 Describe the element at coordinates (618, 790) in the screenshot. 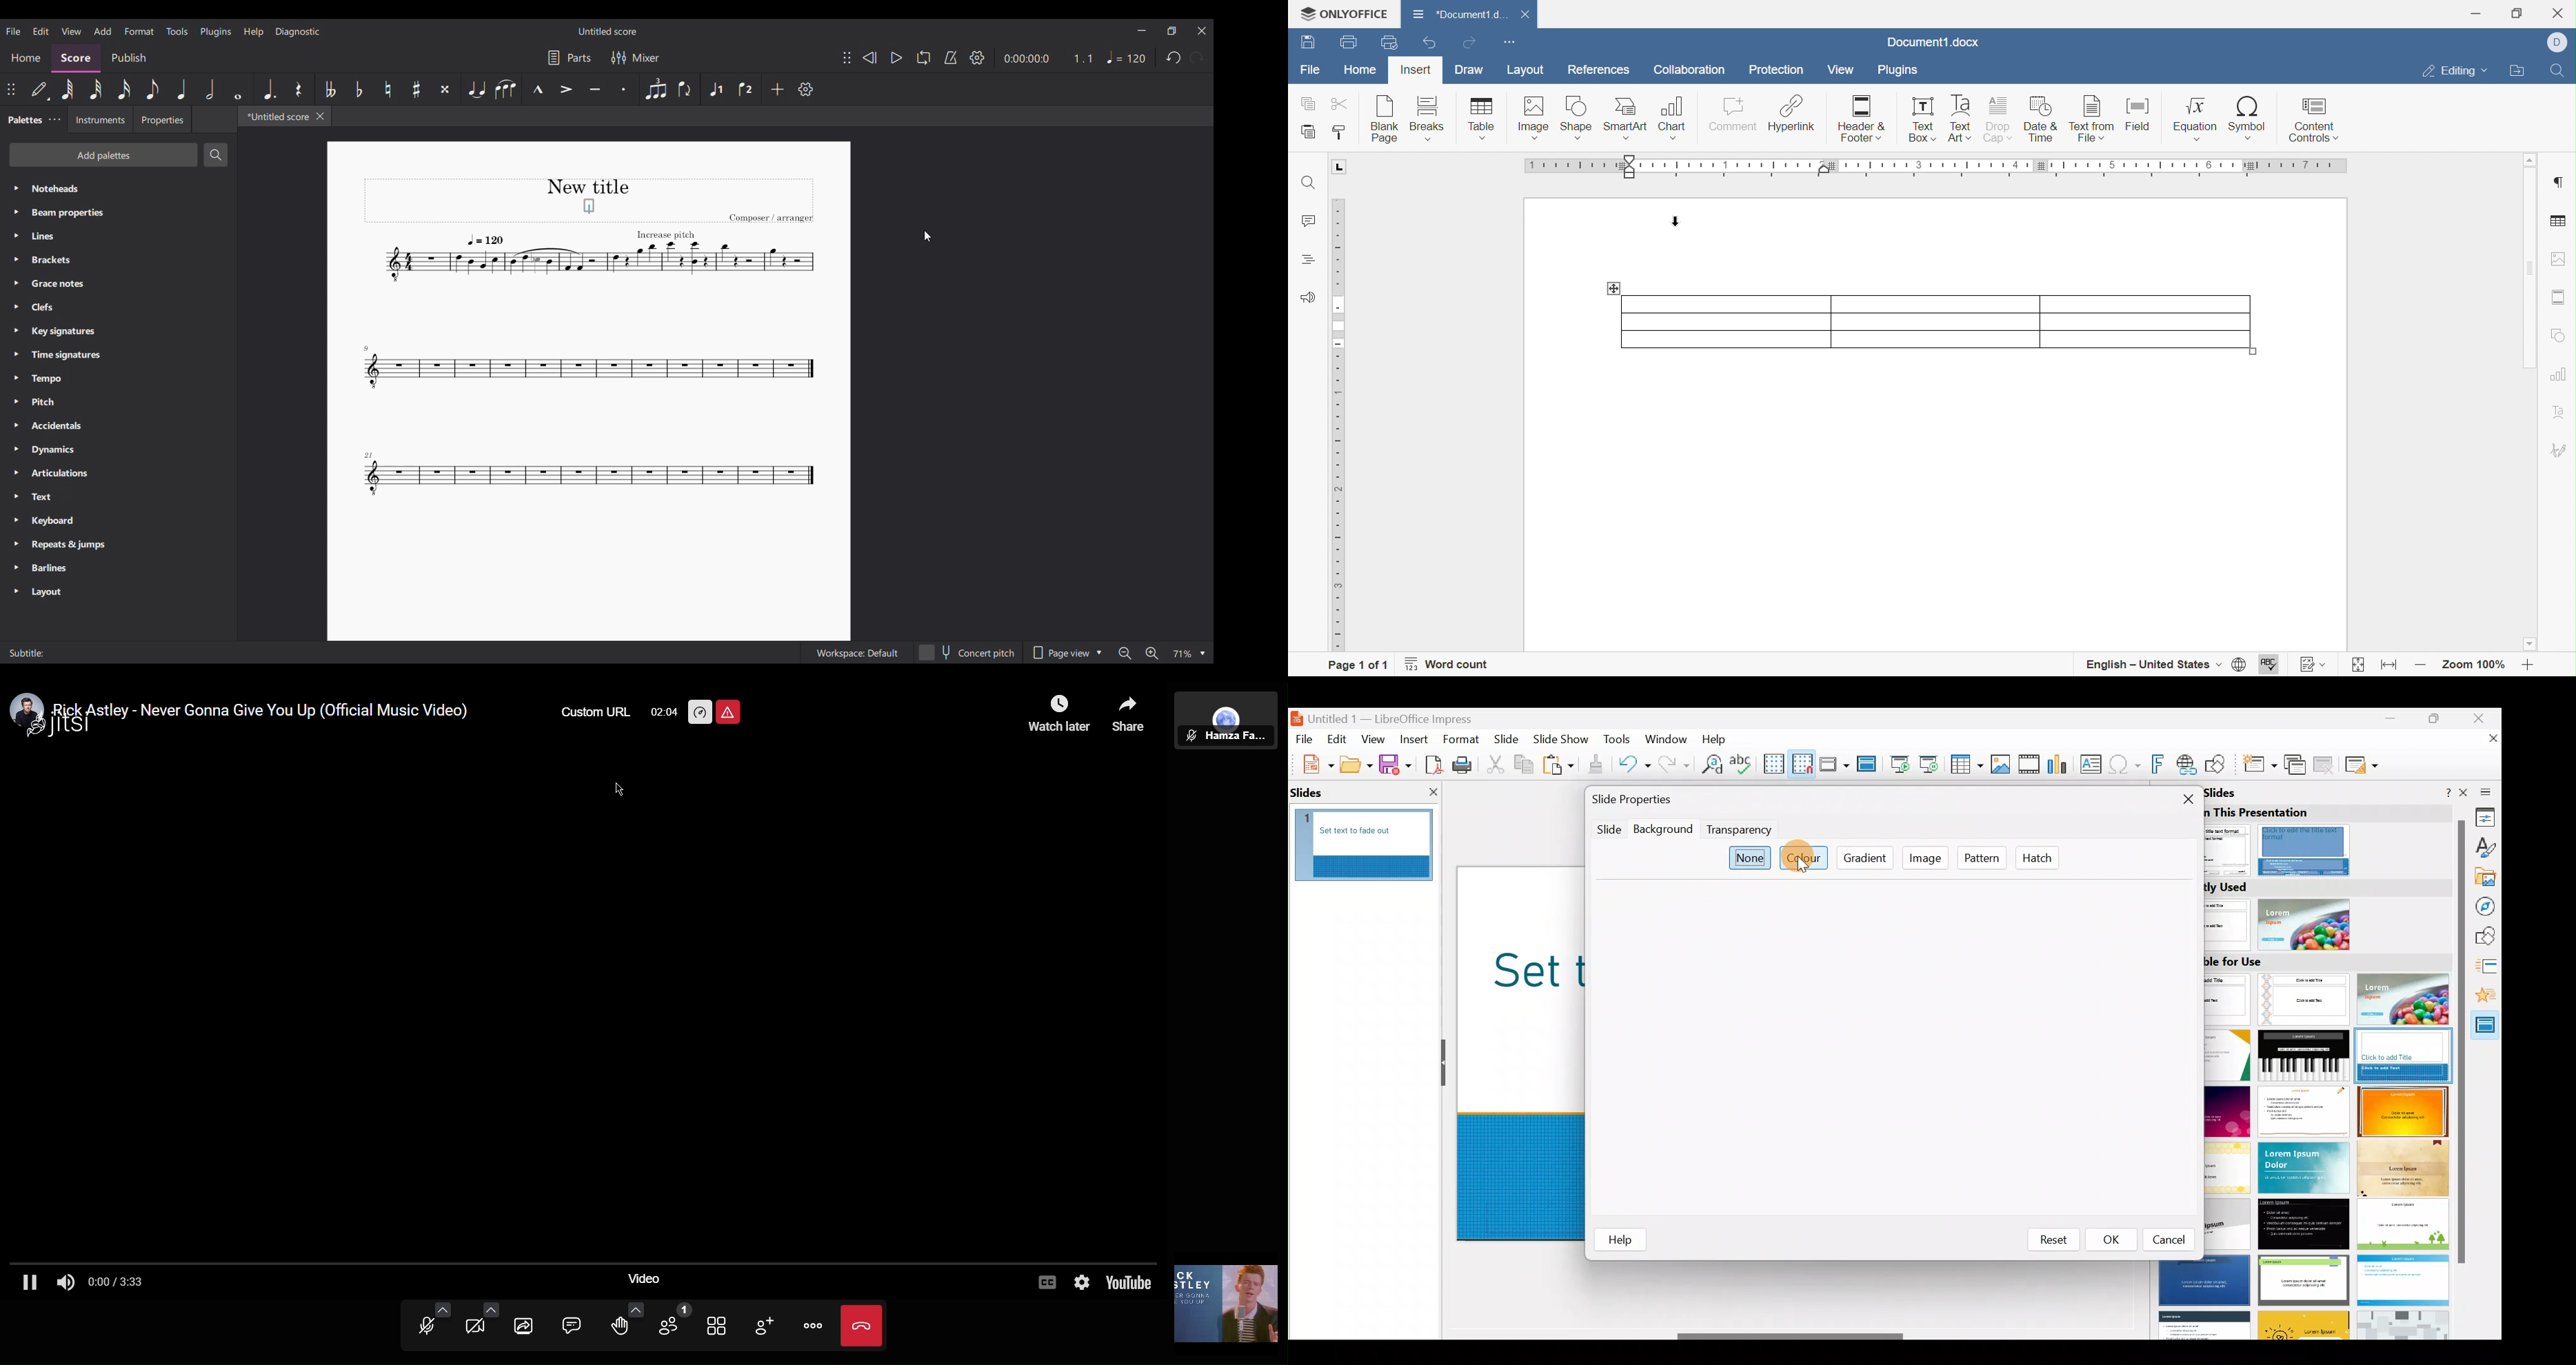

I see `Cursor` at that location.